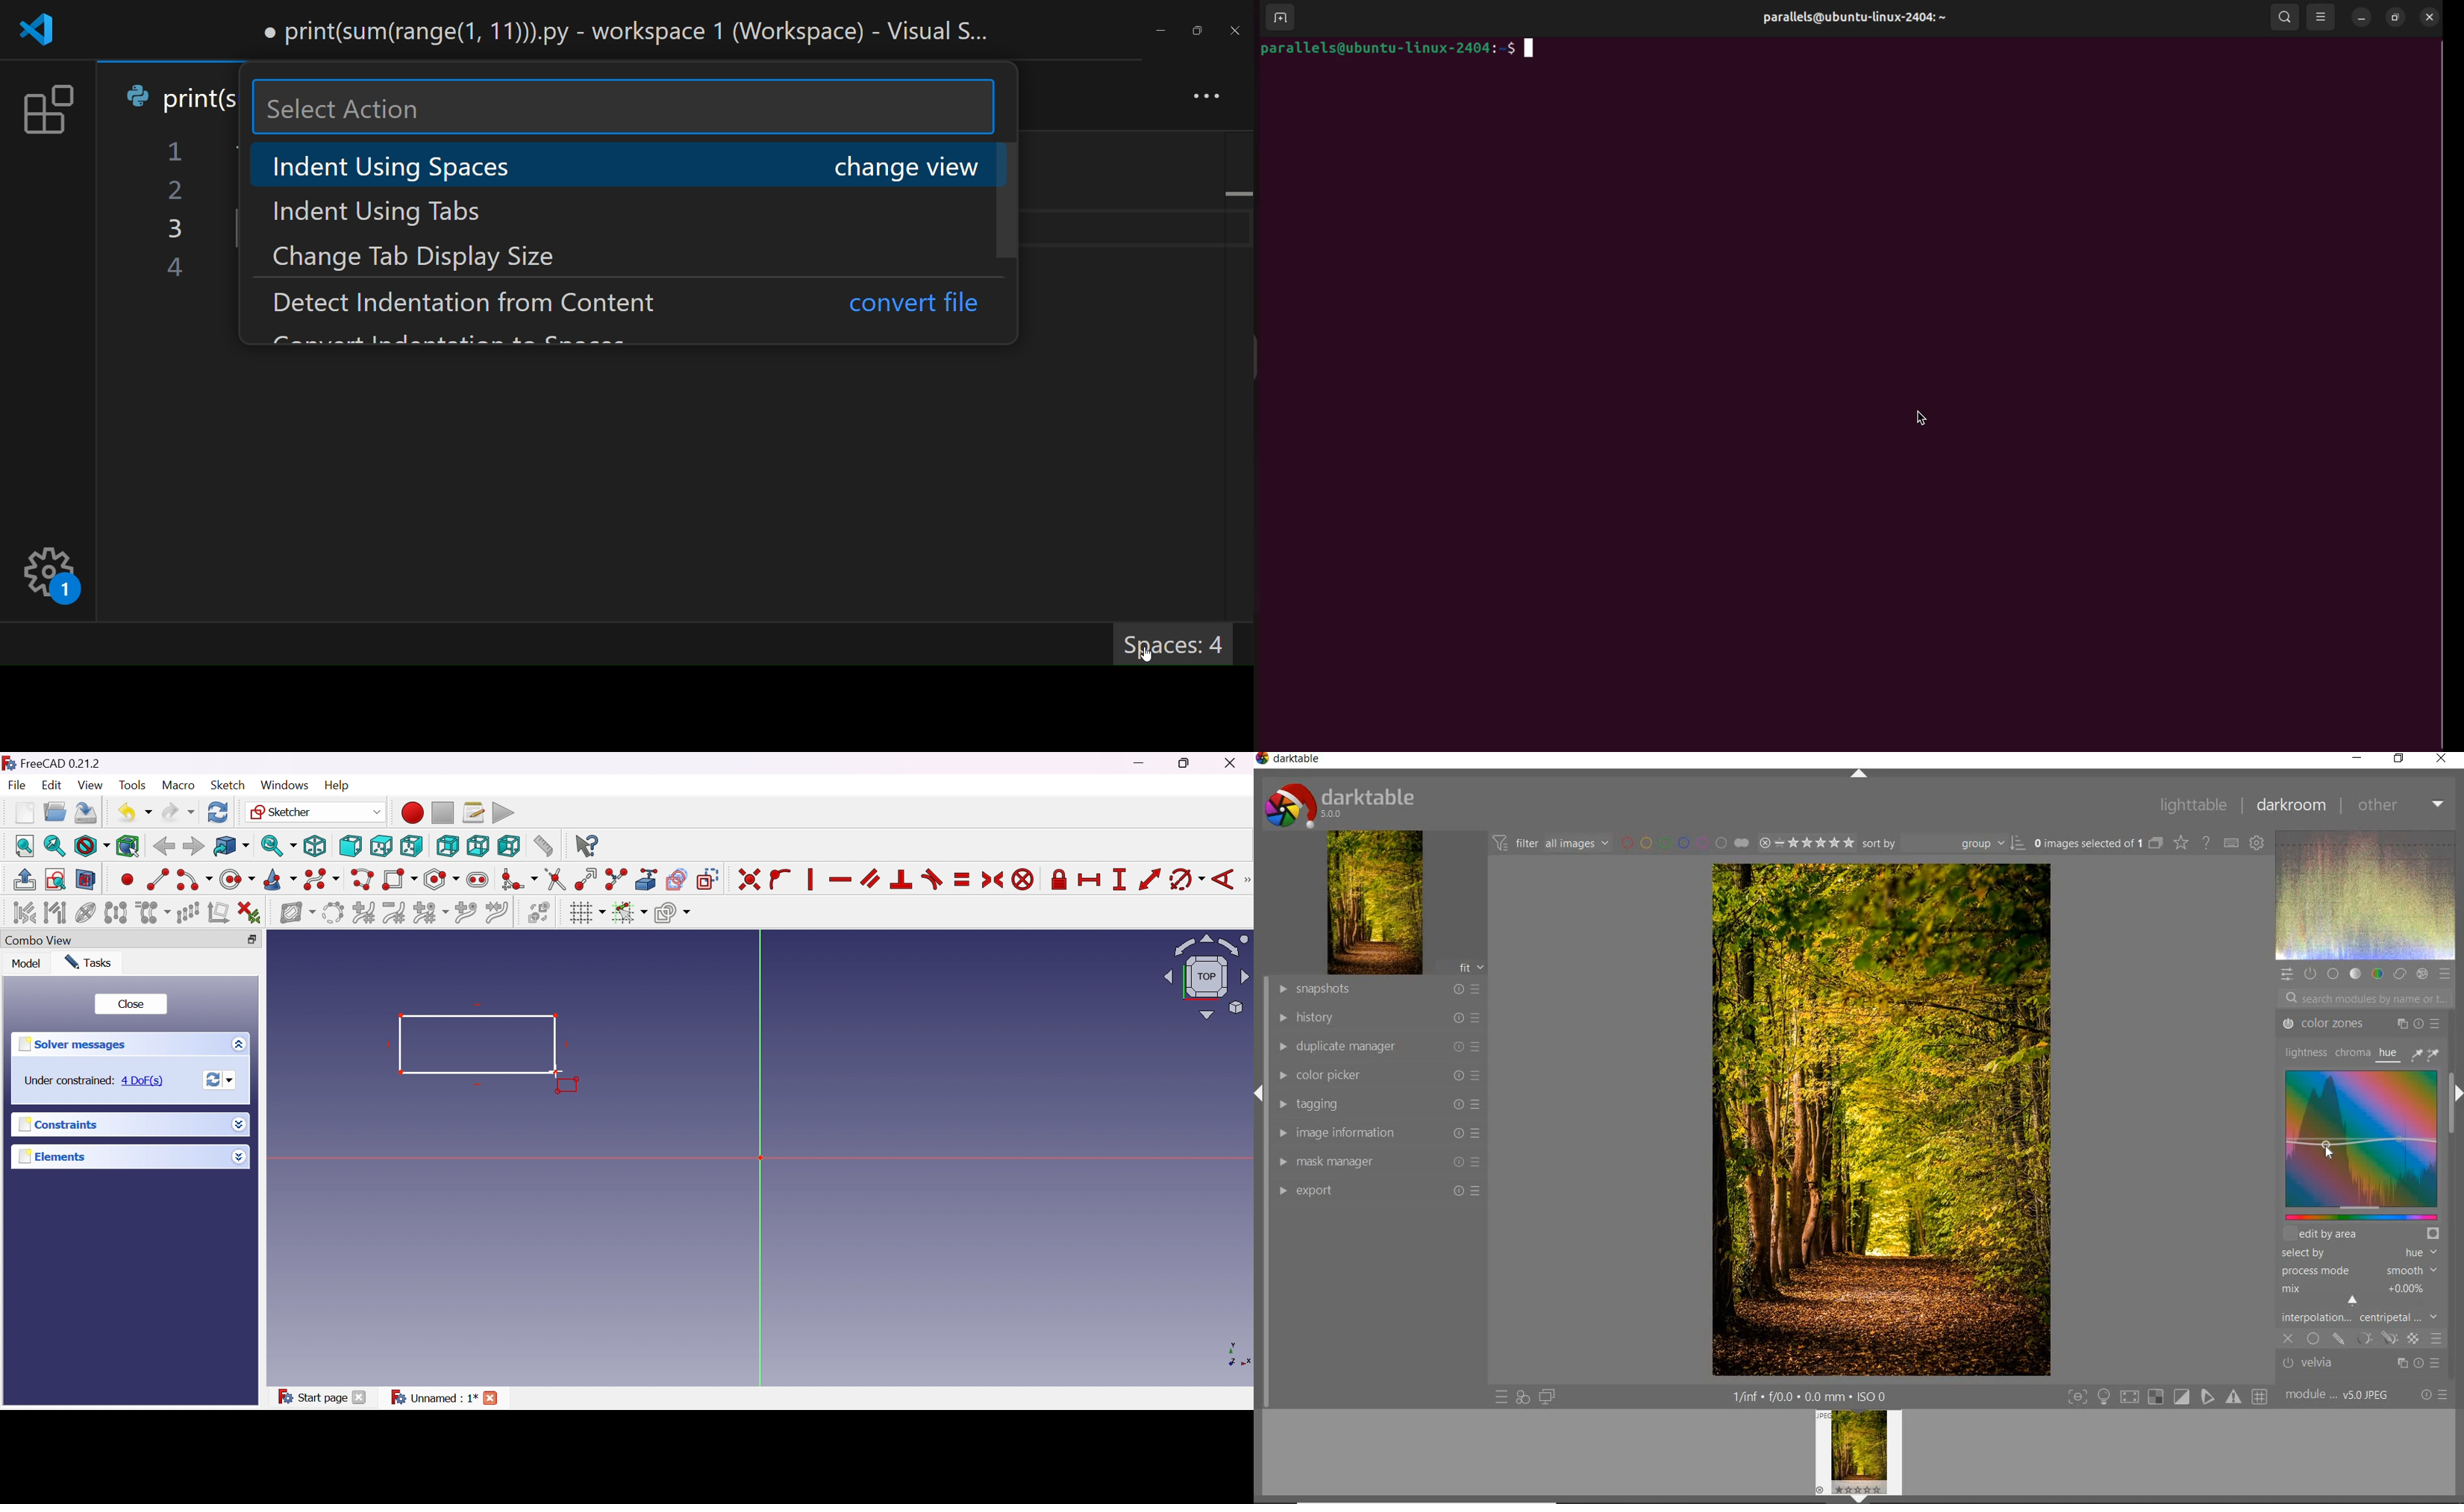  I want to click on More options, so click(242, 1044).